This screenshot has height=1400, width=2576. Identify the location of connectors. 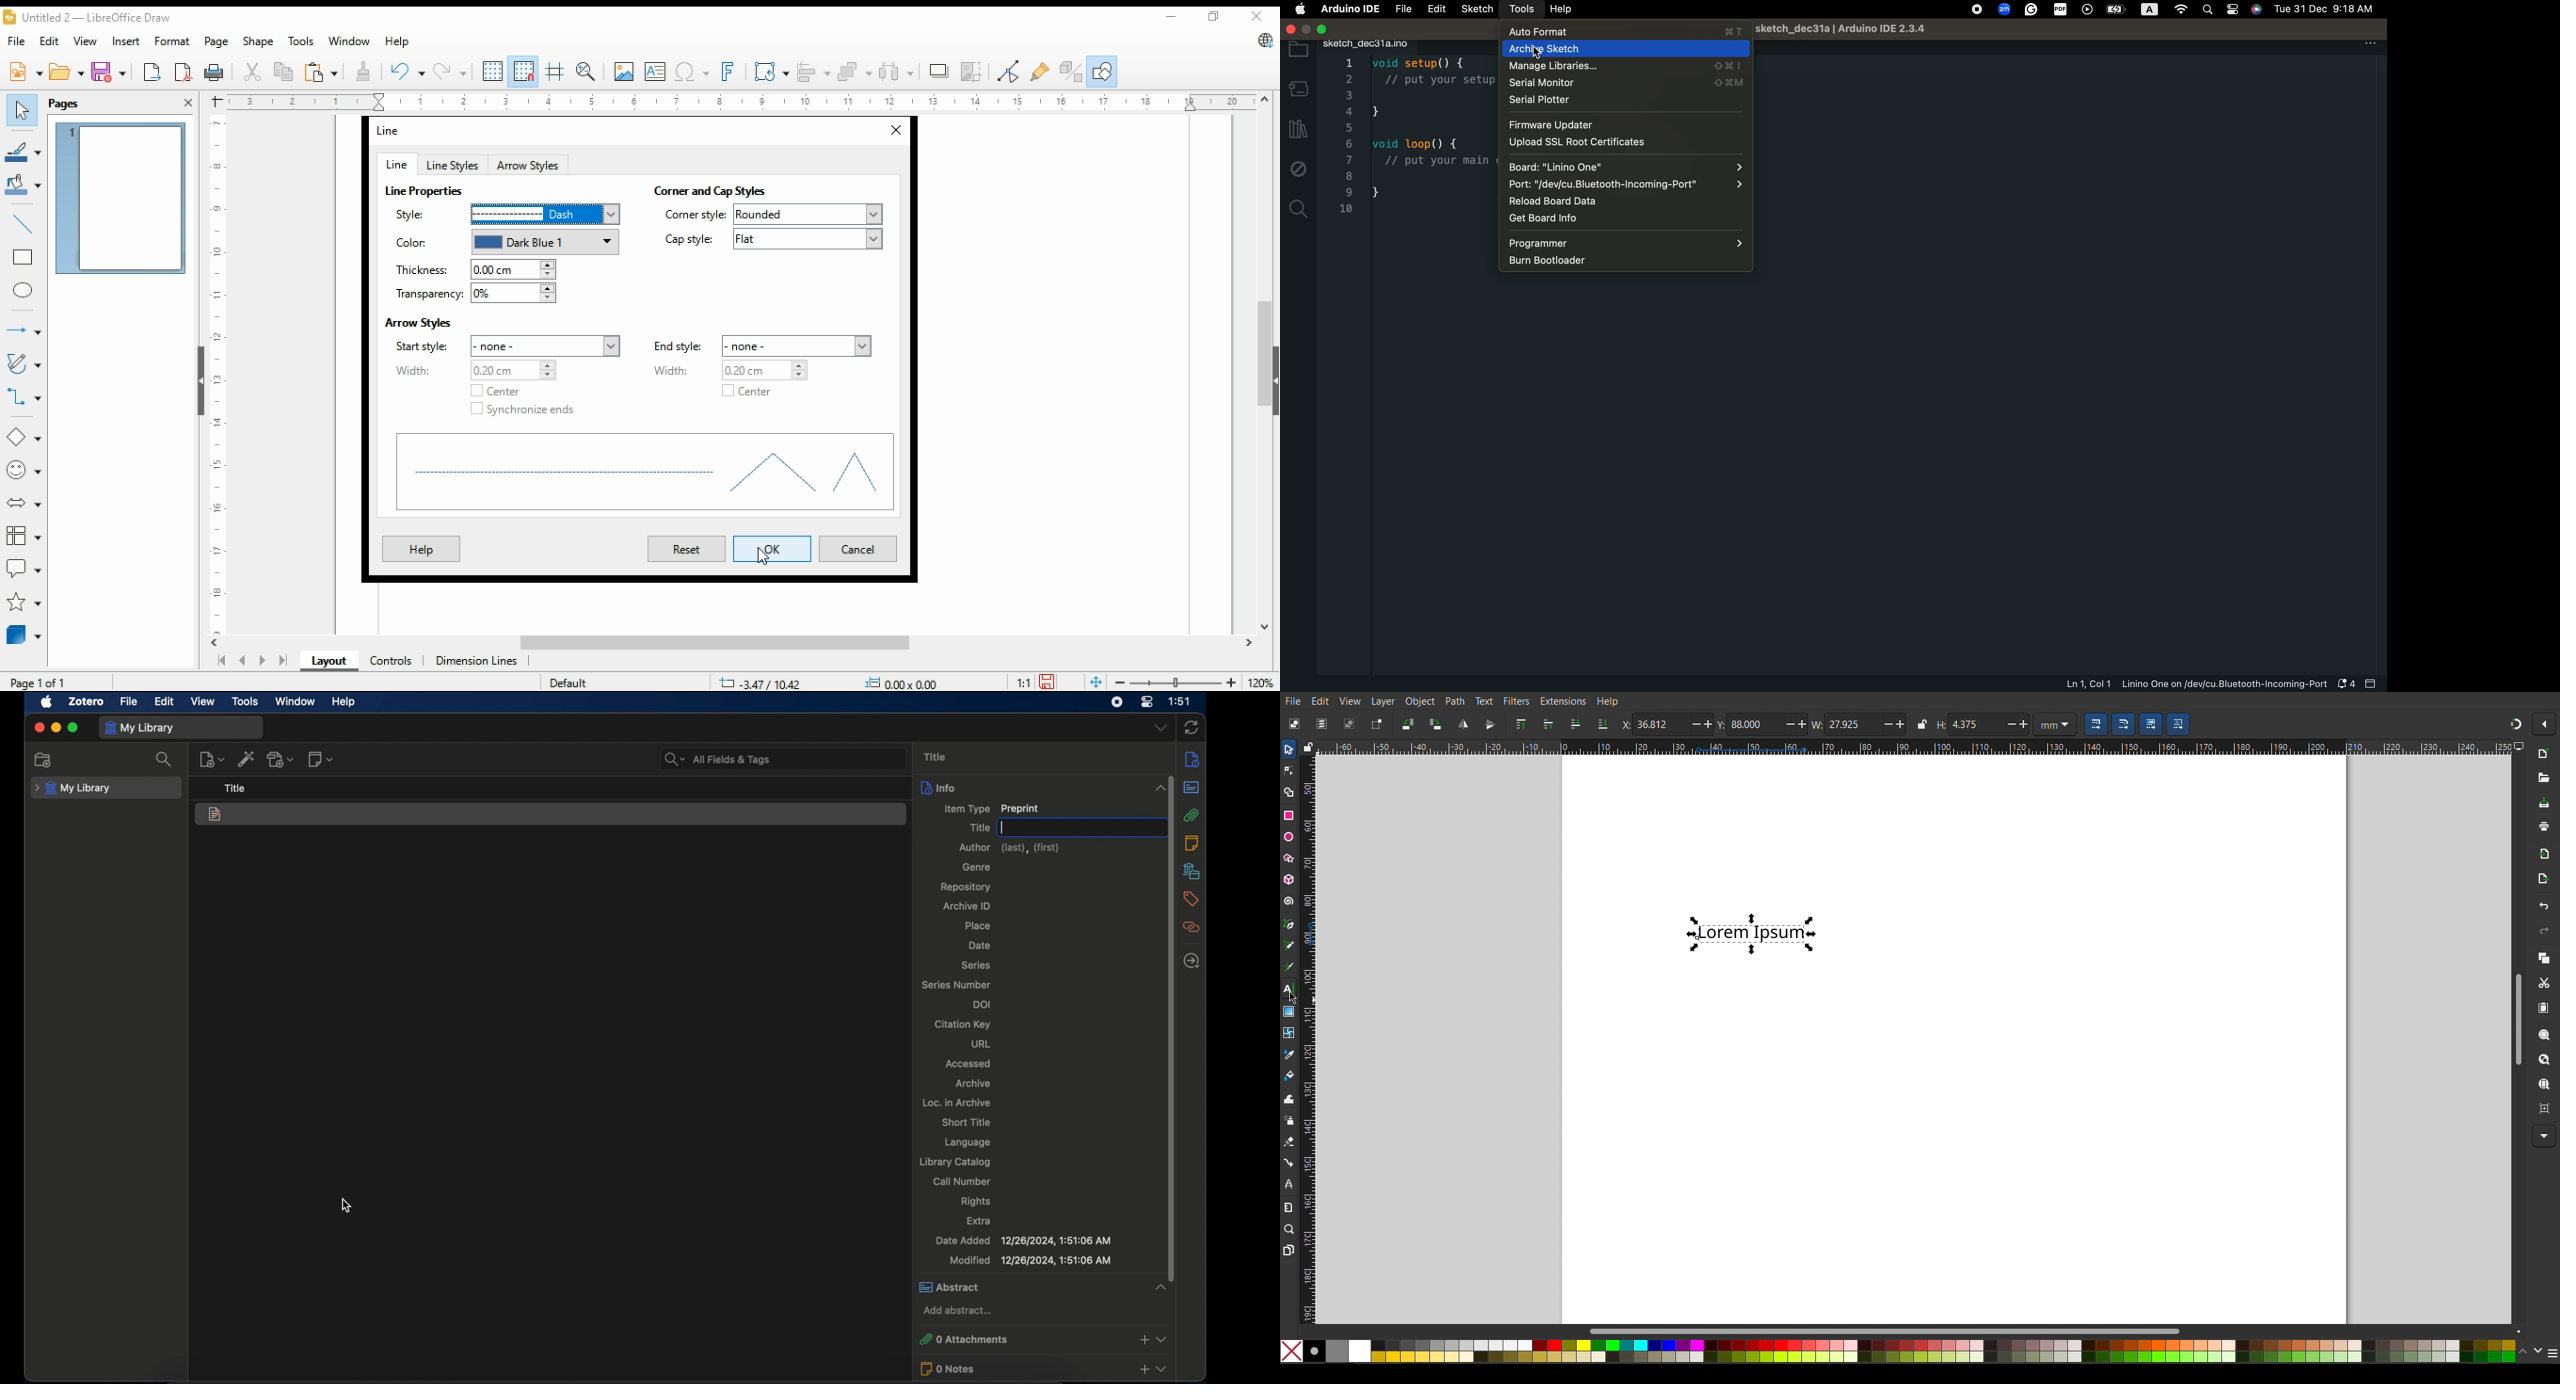
(24, 394).